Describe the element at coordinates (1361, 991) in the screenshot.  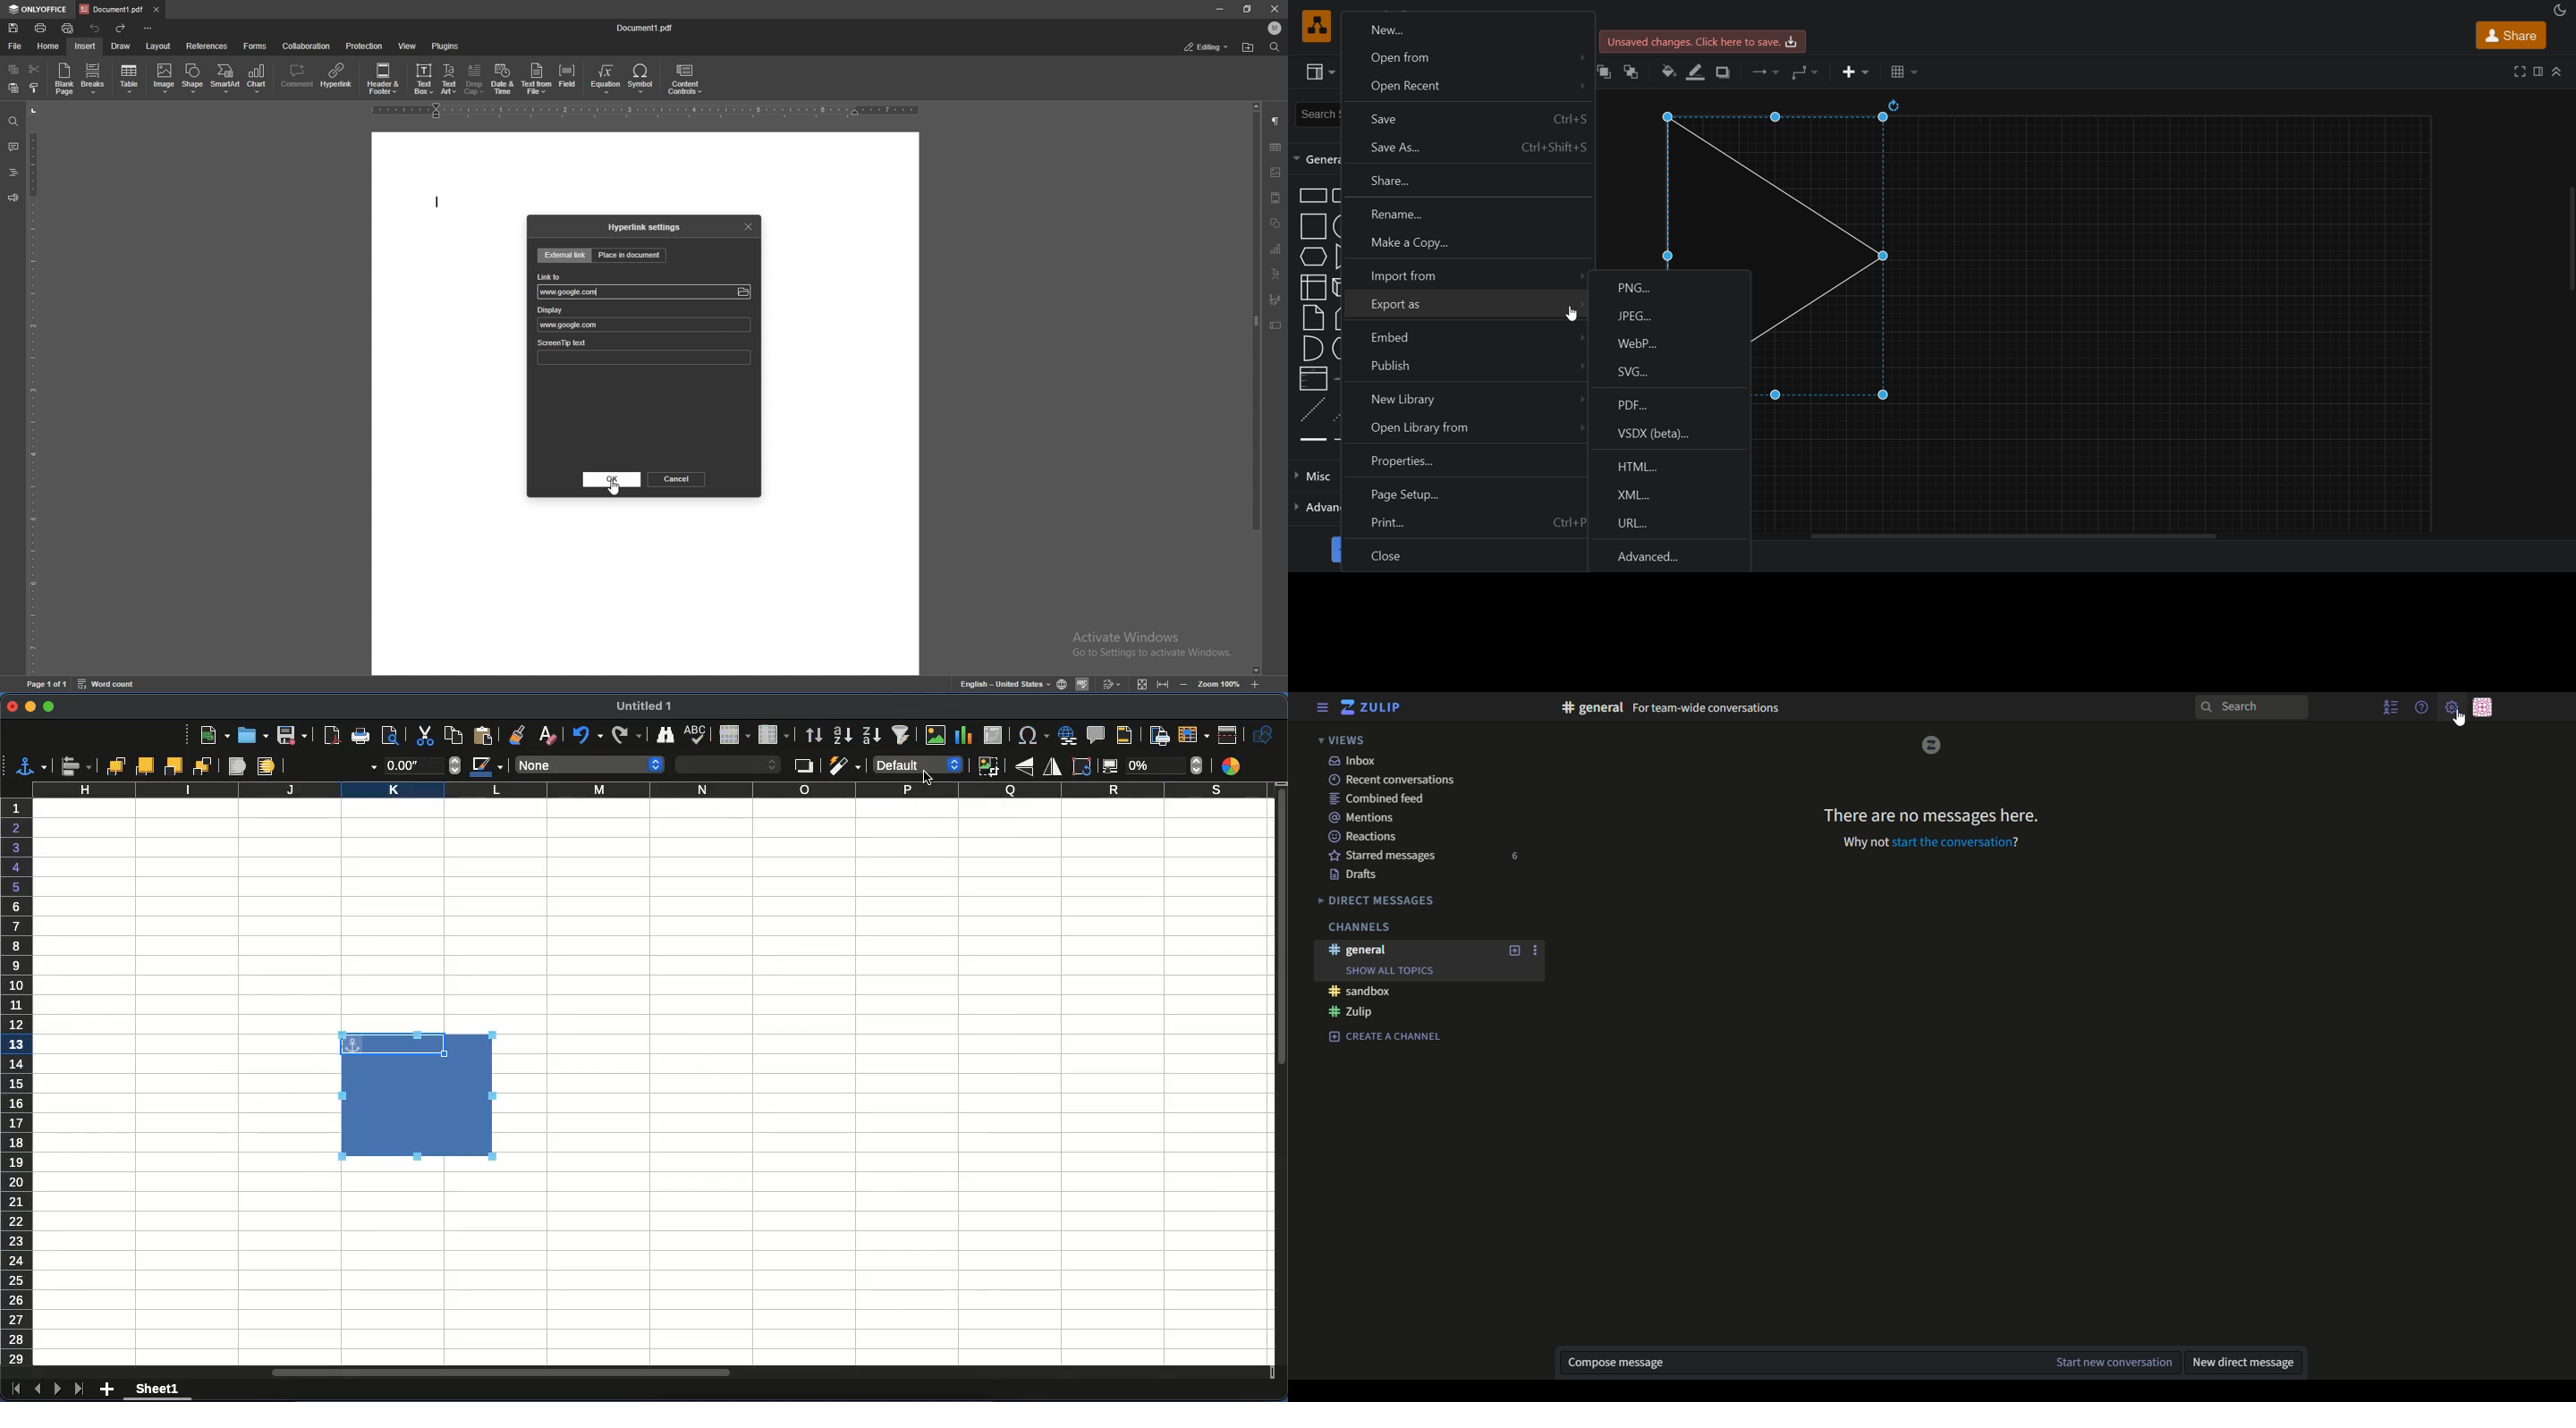
I see `#sandbox` at that location.